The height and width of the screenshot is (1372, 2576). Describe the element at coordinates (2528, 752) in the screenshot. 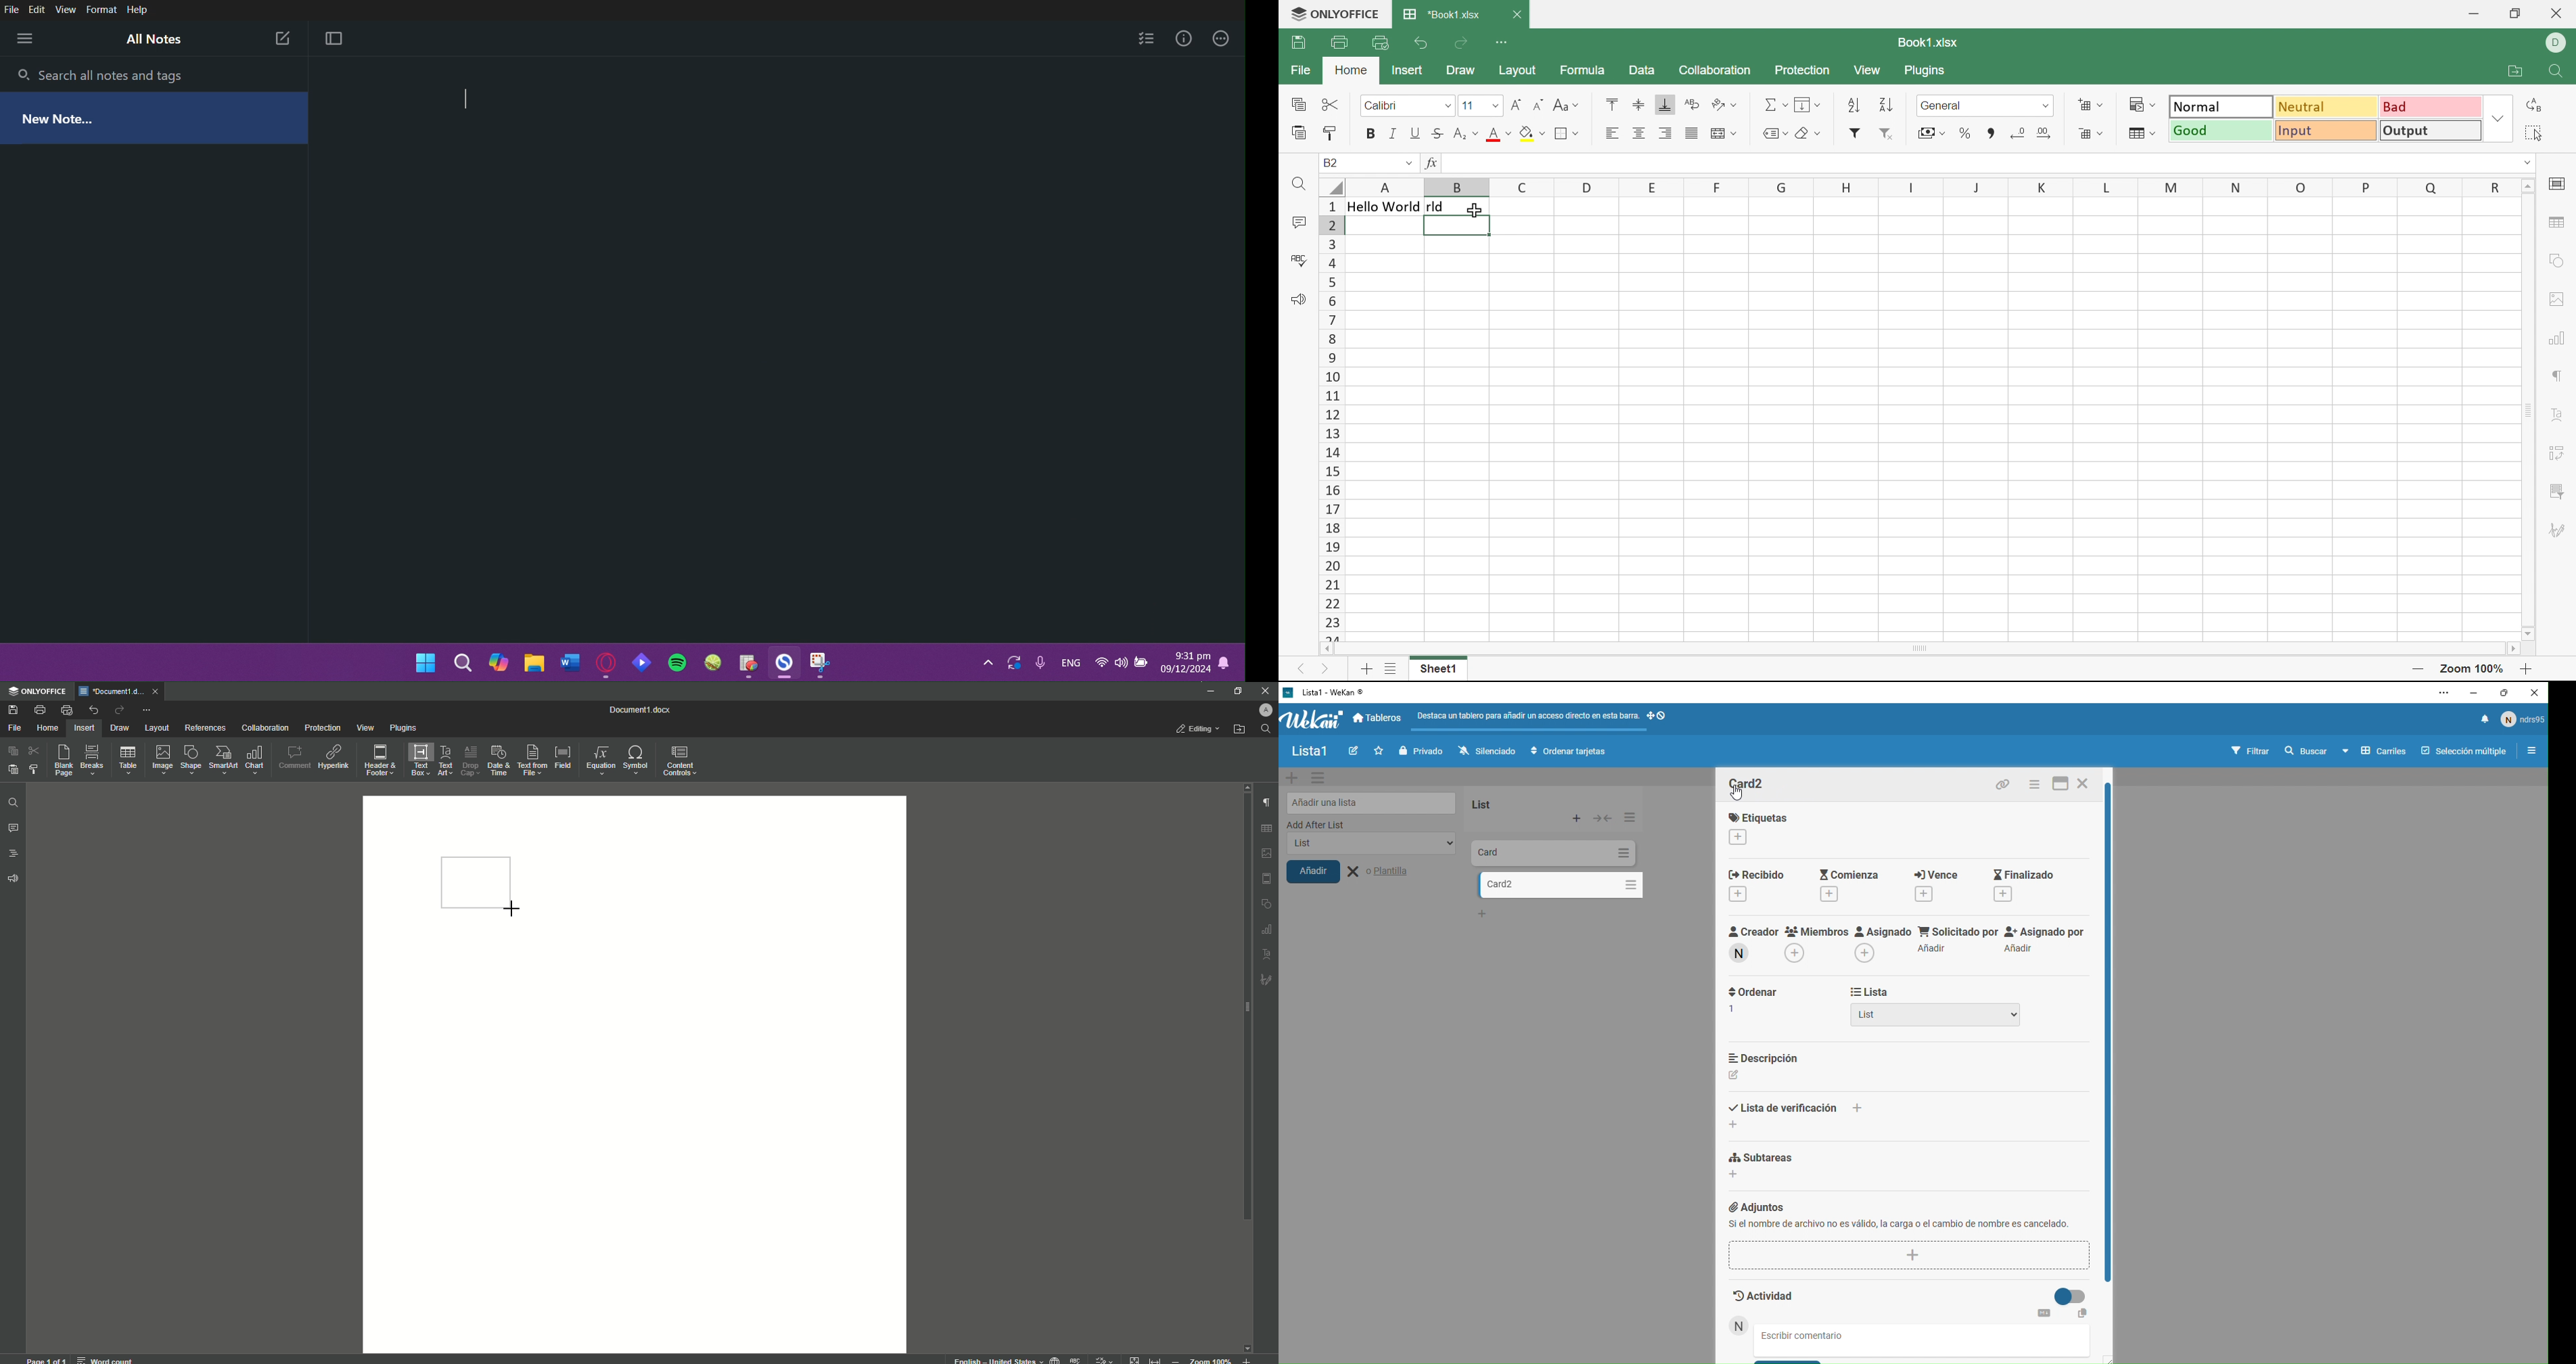

I see `opciones` at that location.